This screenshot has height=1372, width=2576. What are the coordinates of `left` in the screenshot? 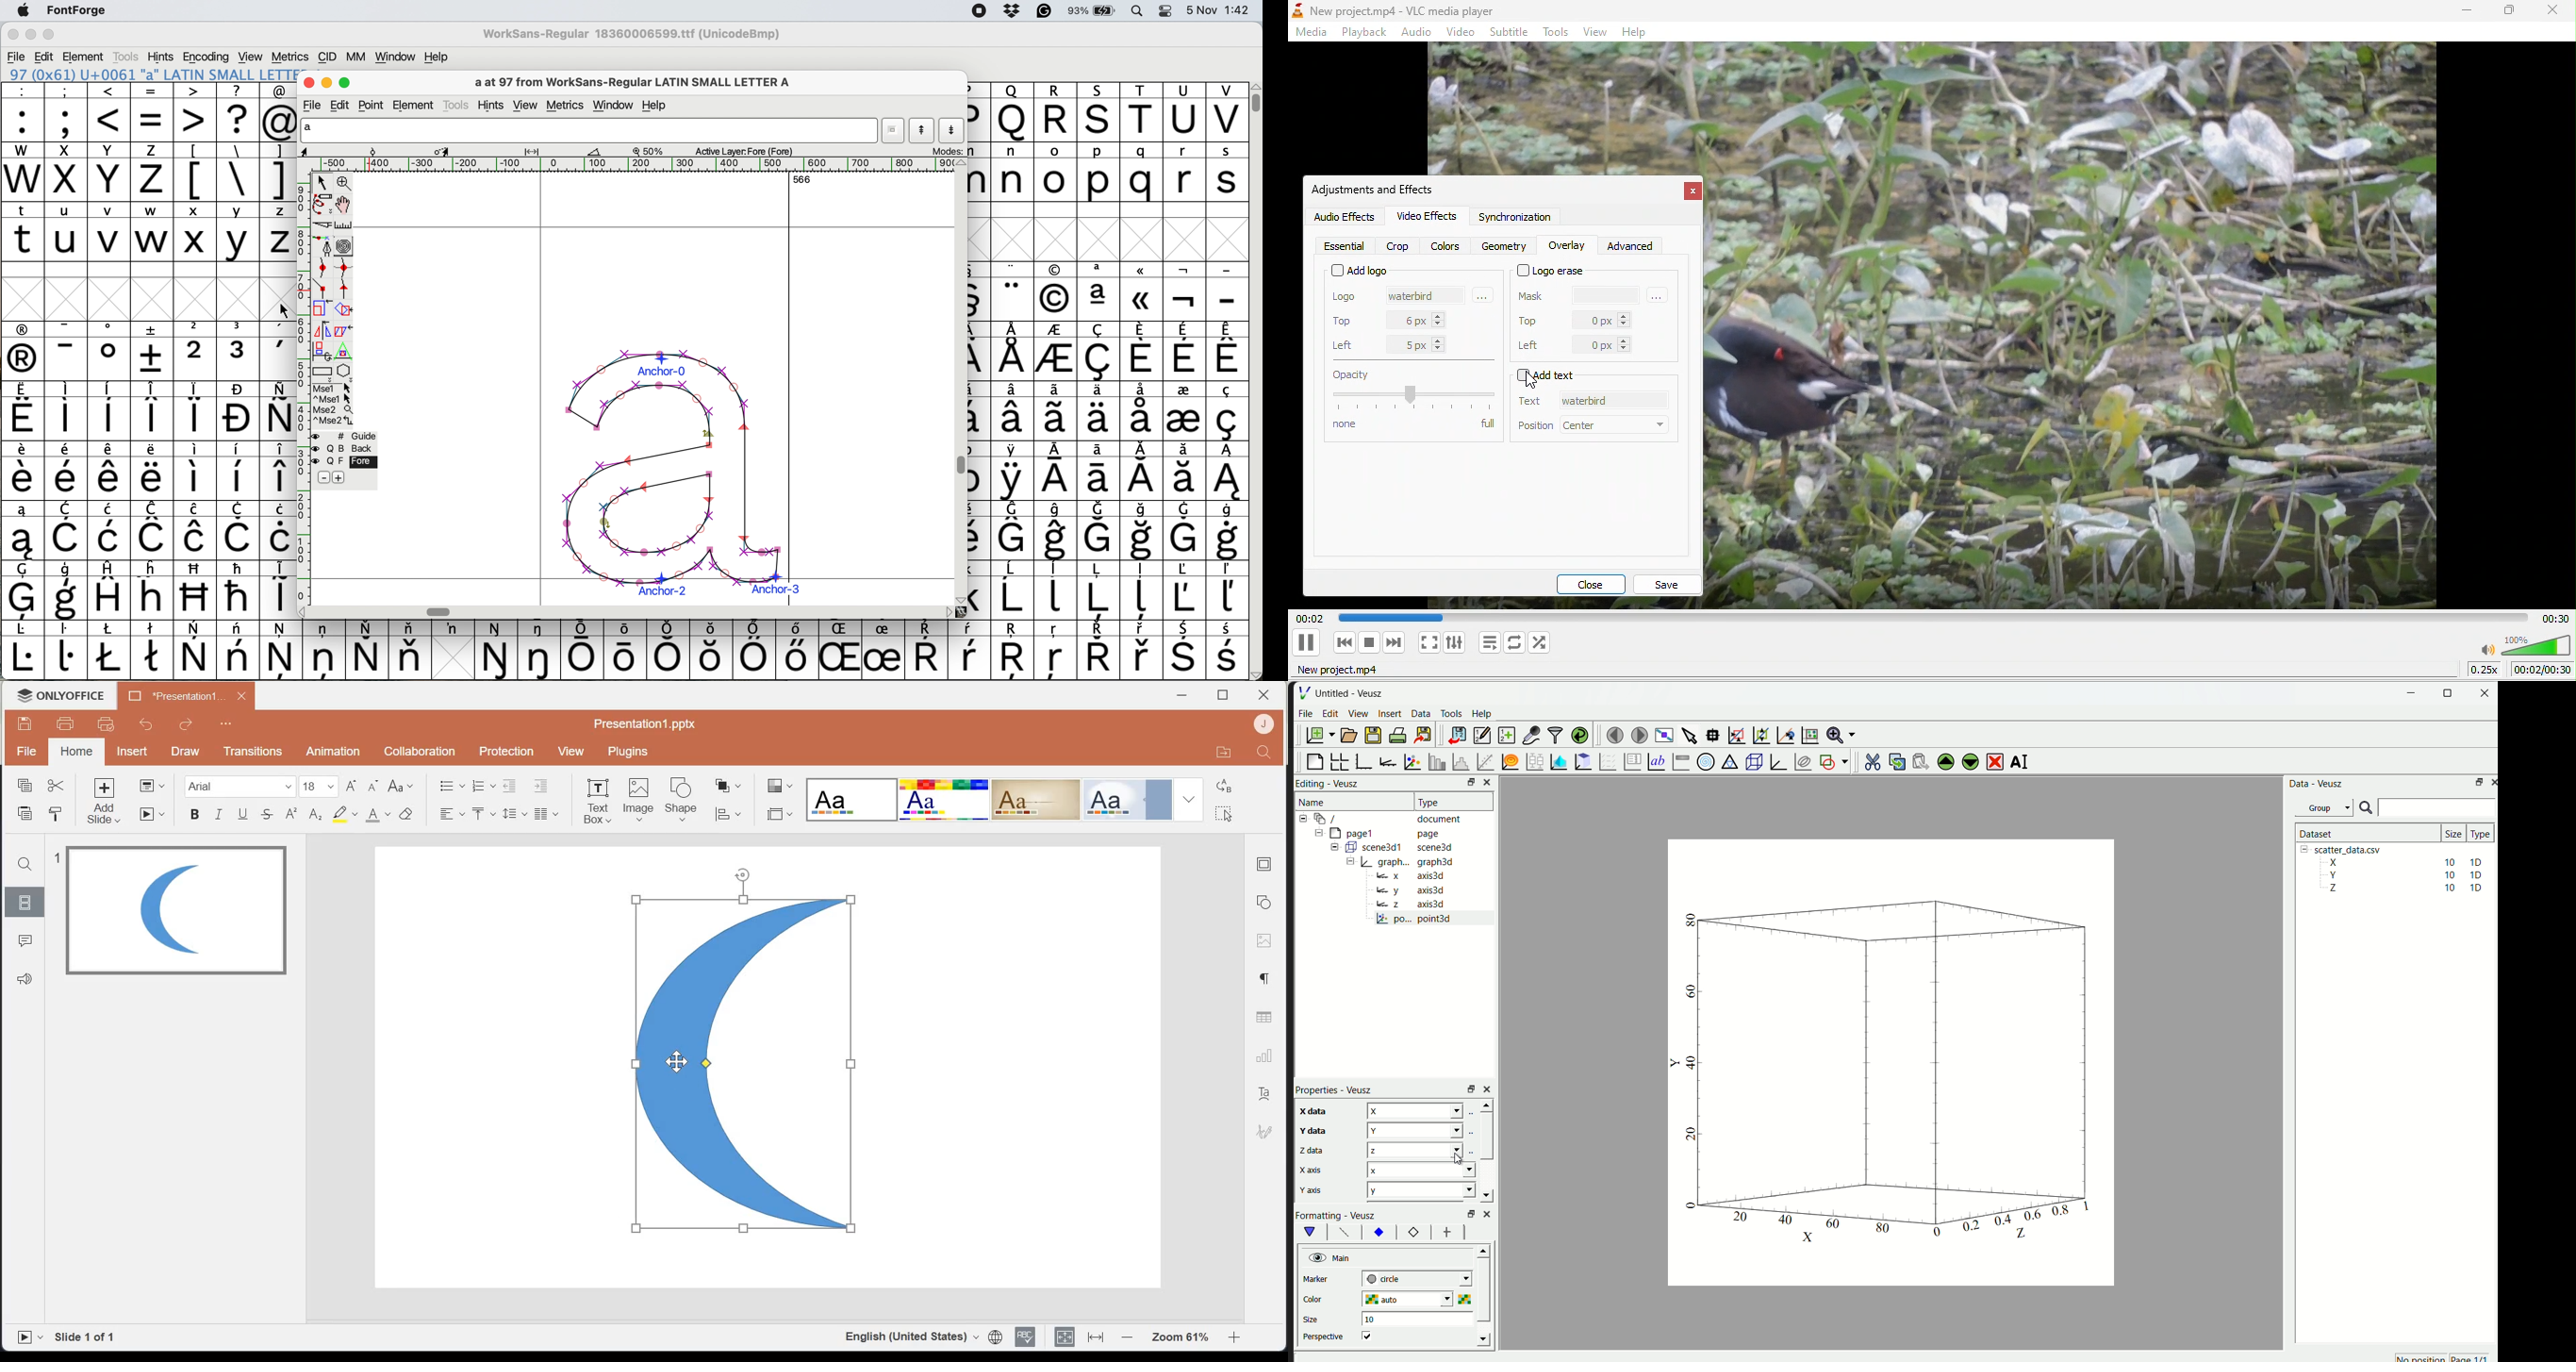 It's located at (1346, 344).